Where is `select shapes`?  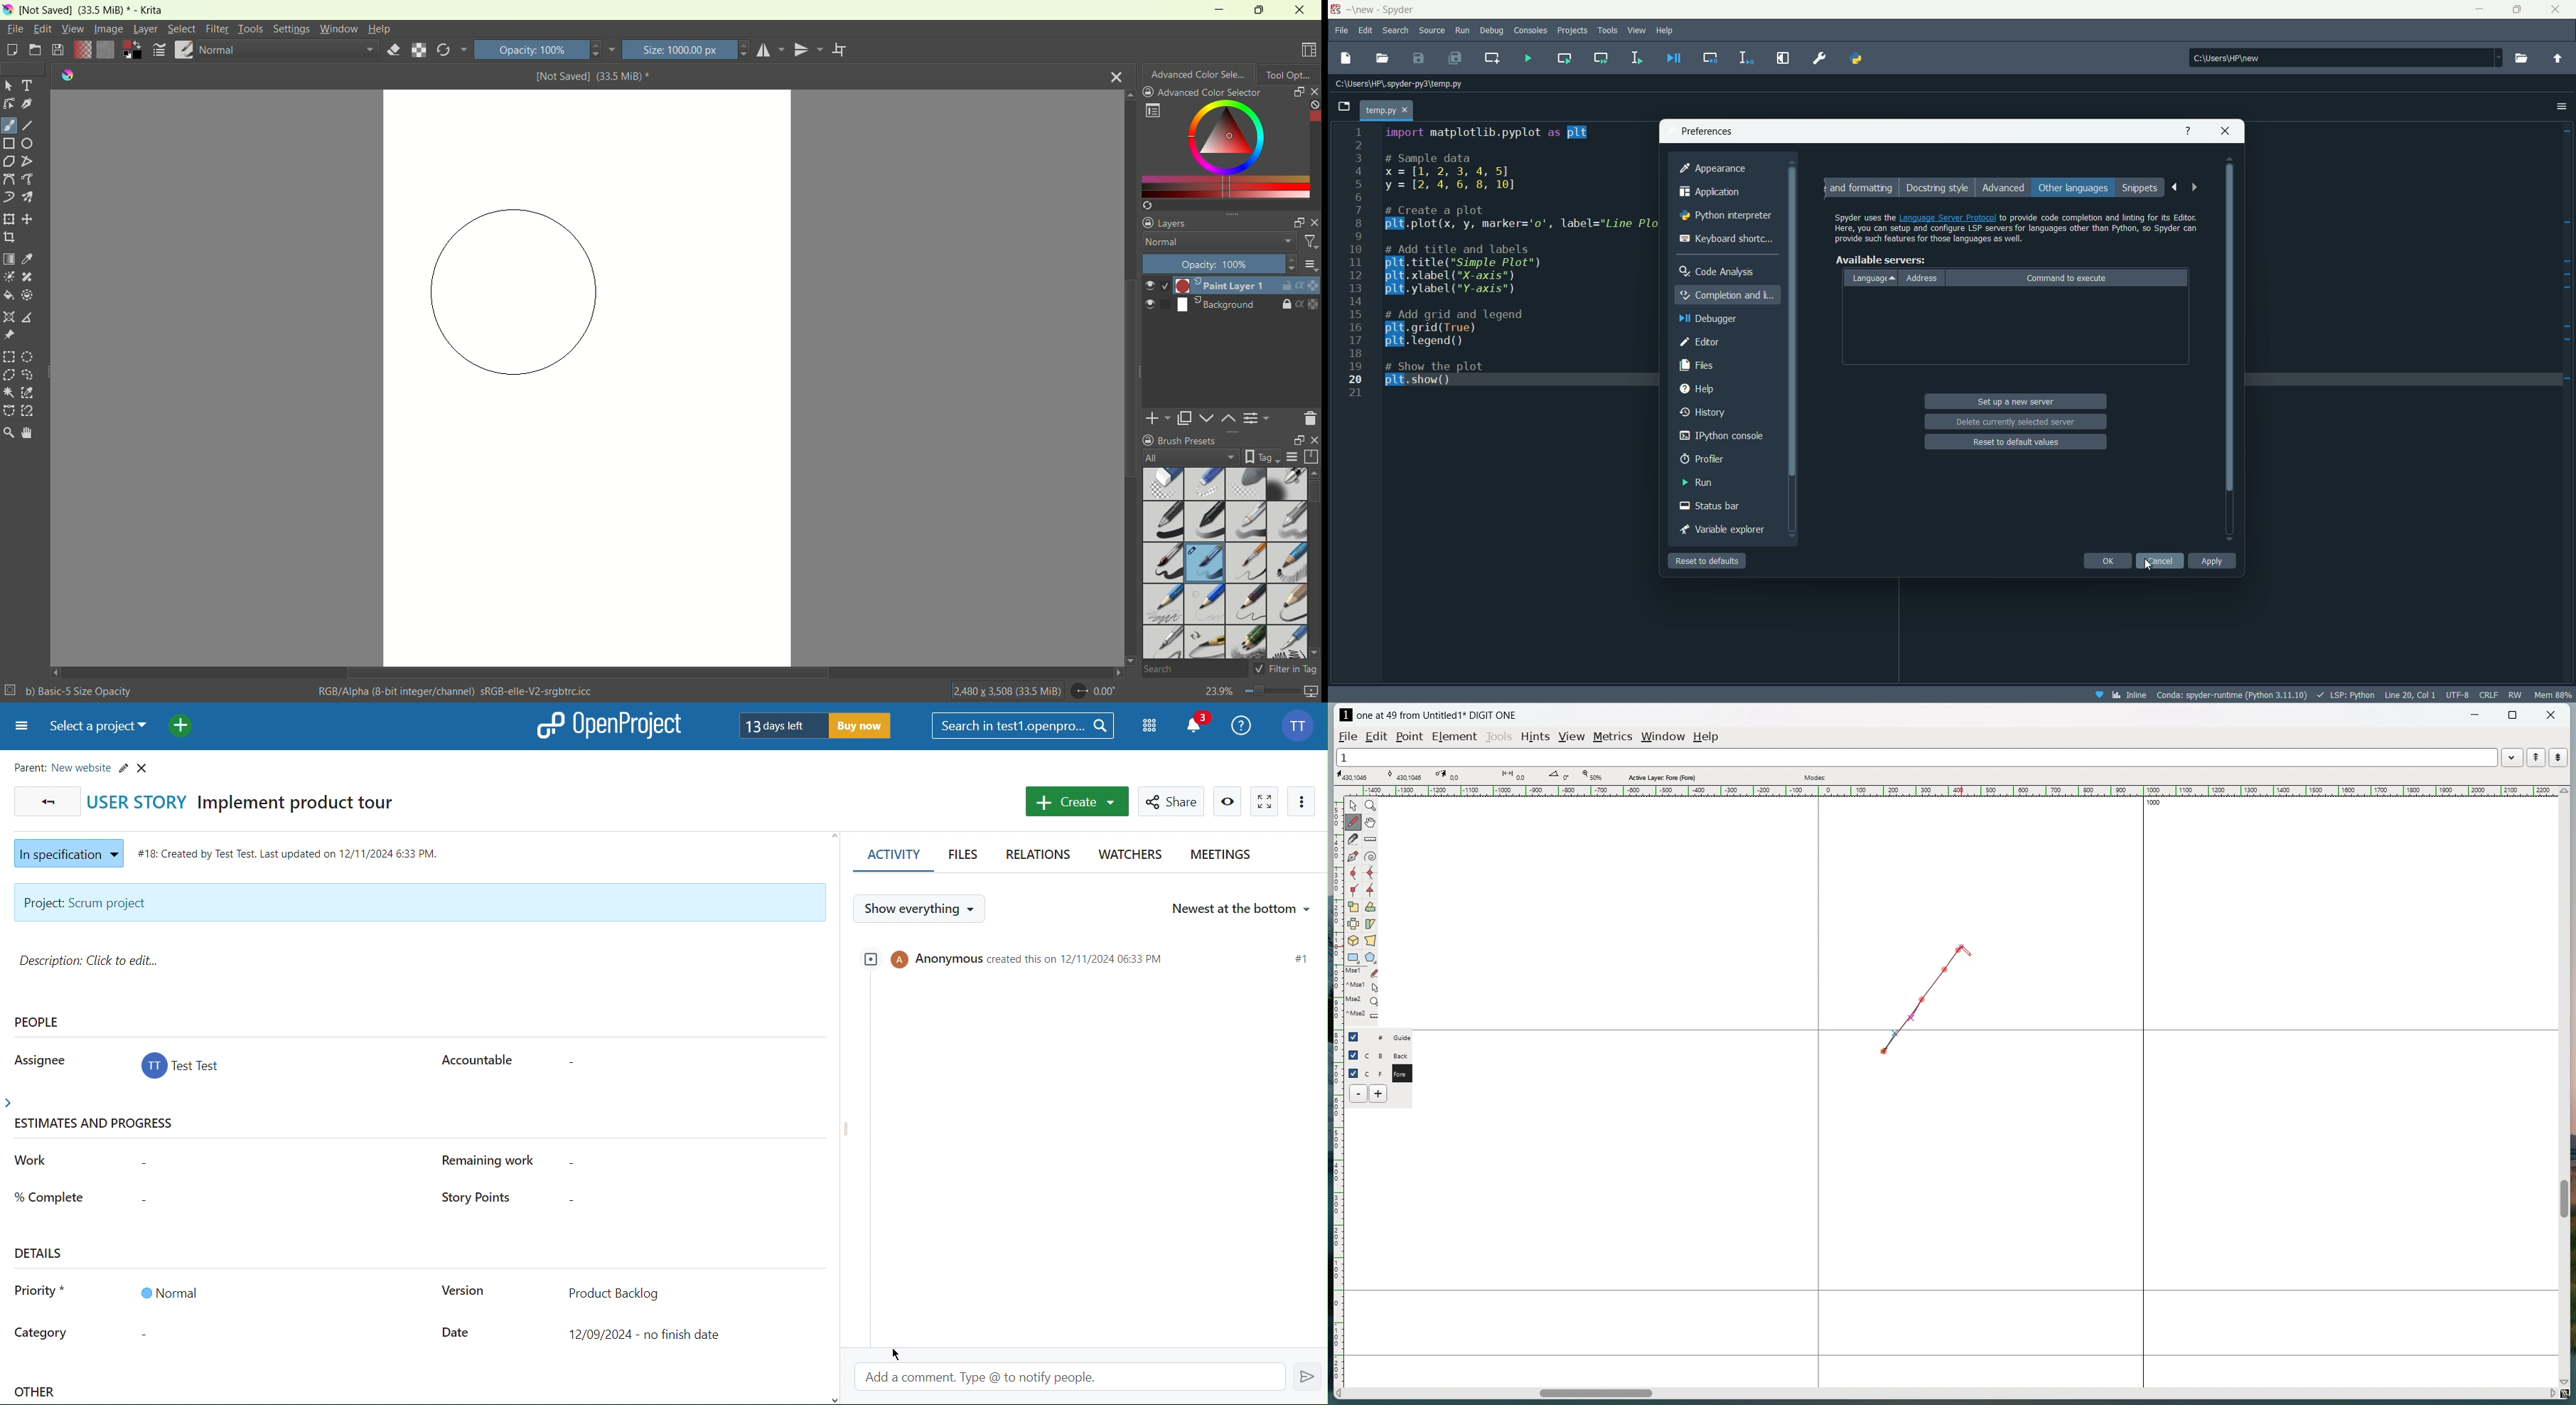 select shapes is located at coordinates (9, 86).